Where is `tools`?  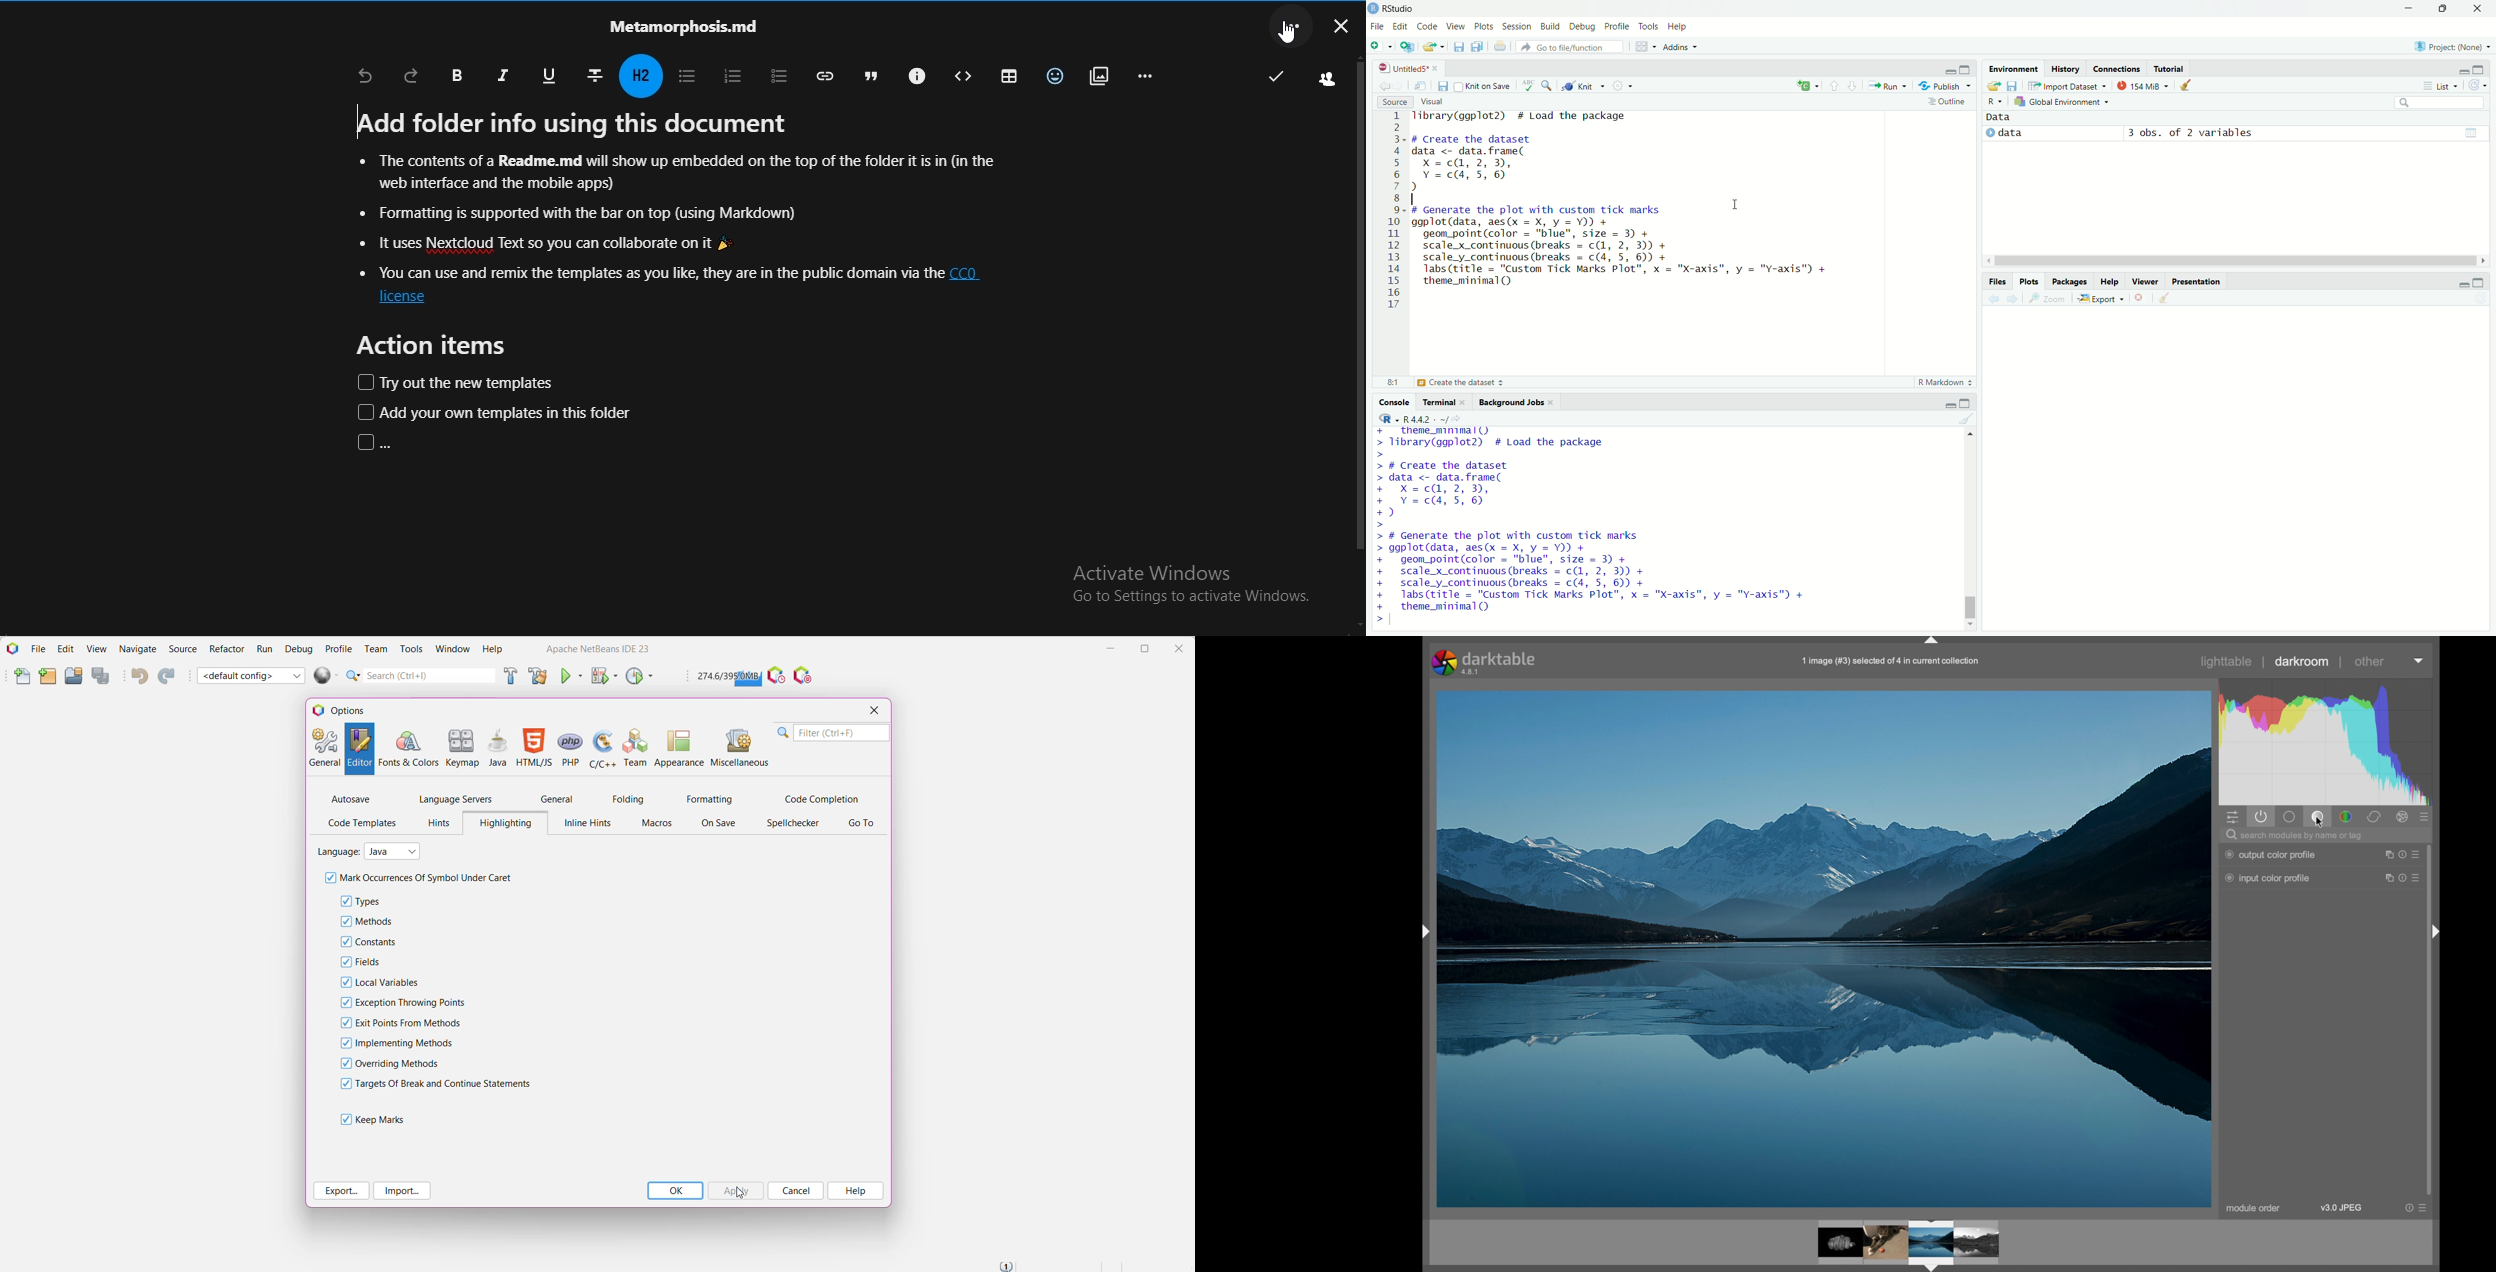 tools is located at coordinates (1650, 25).